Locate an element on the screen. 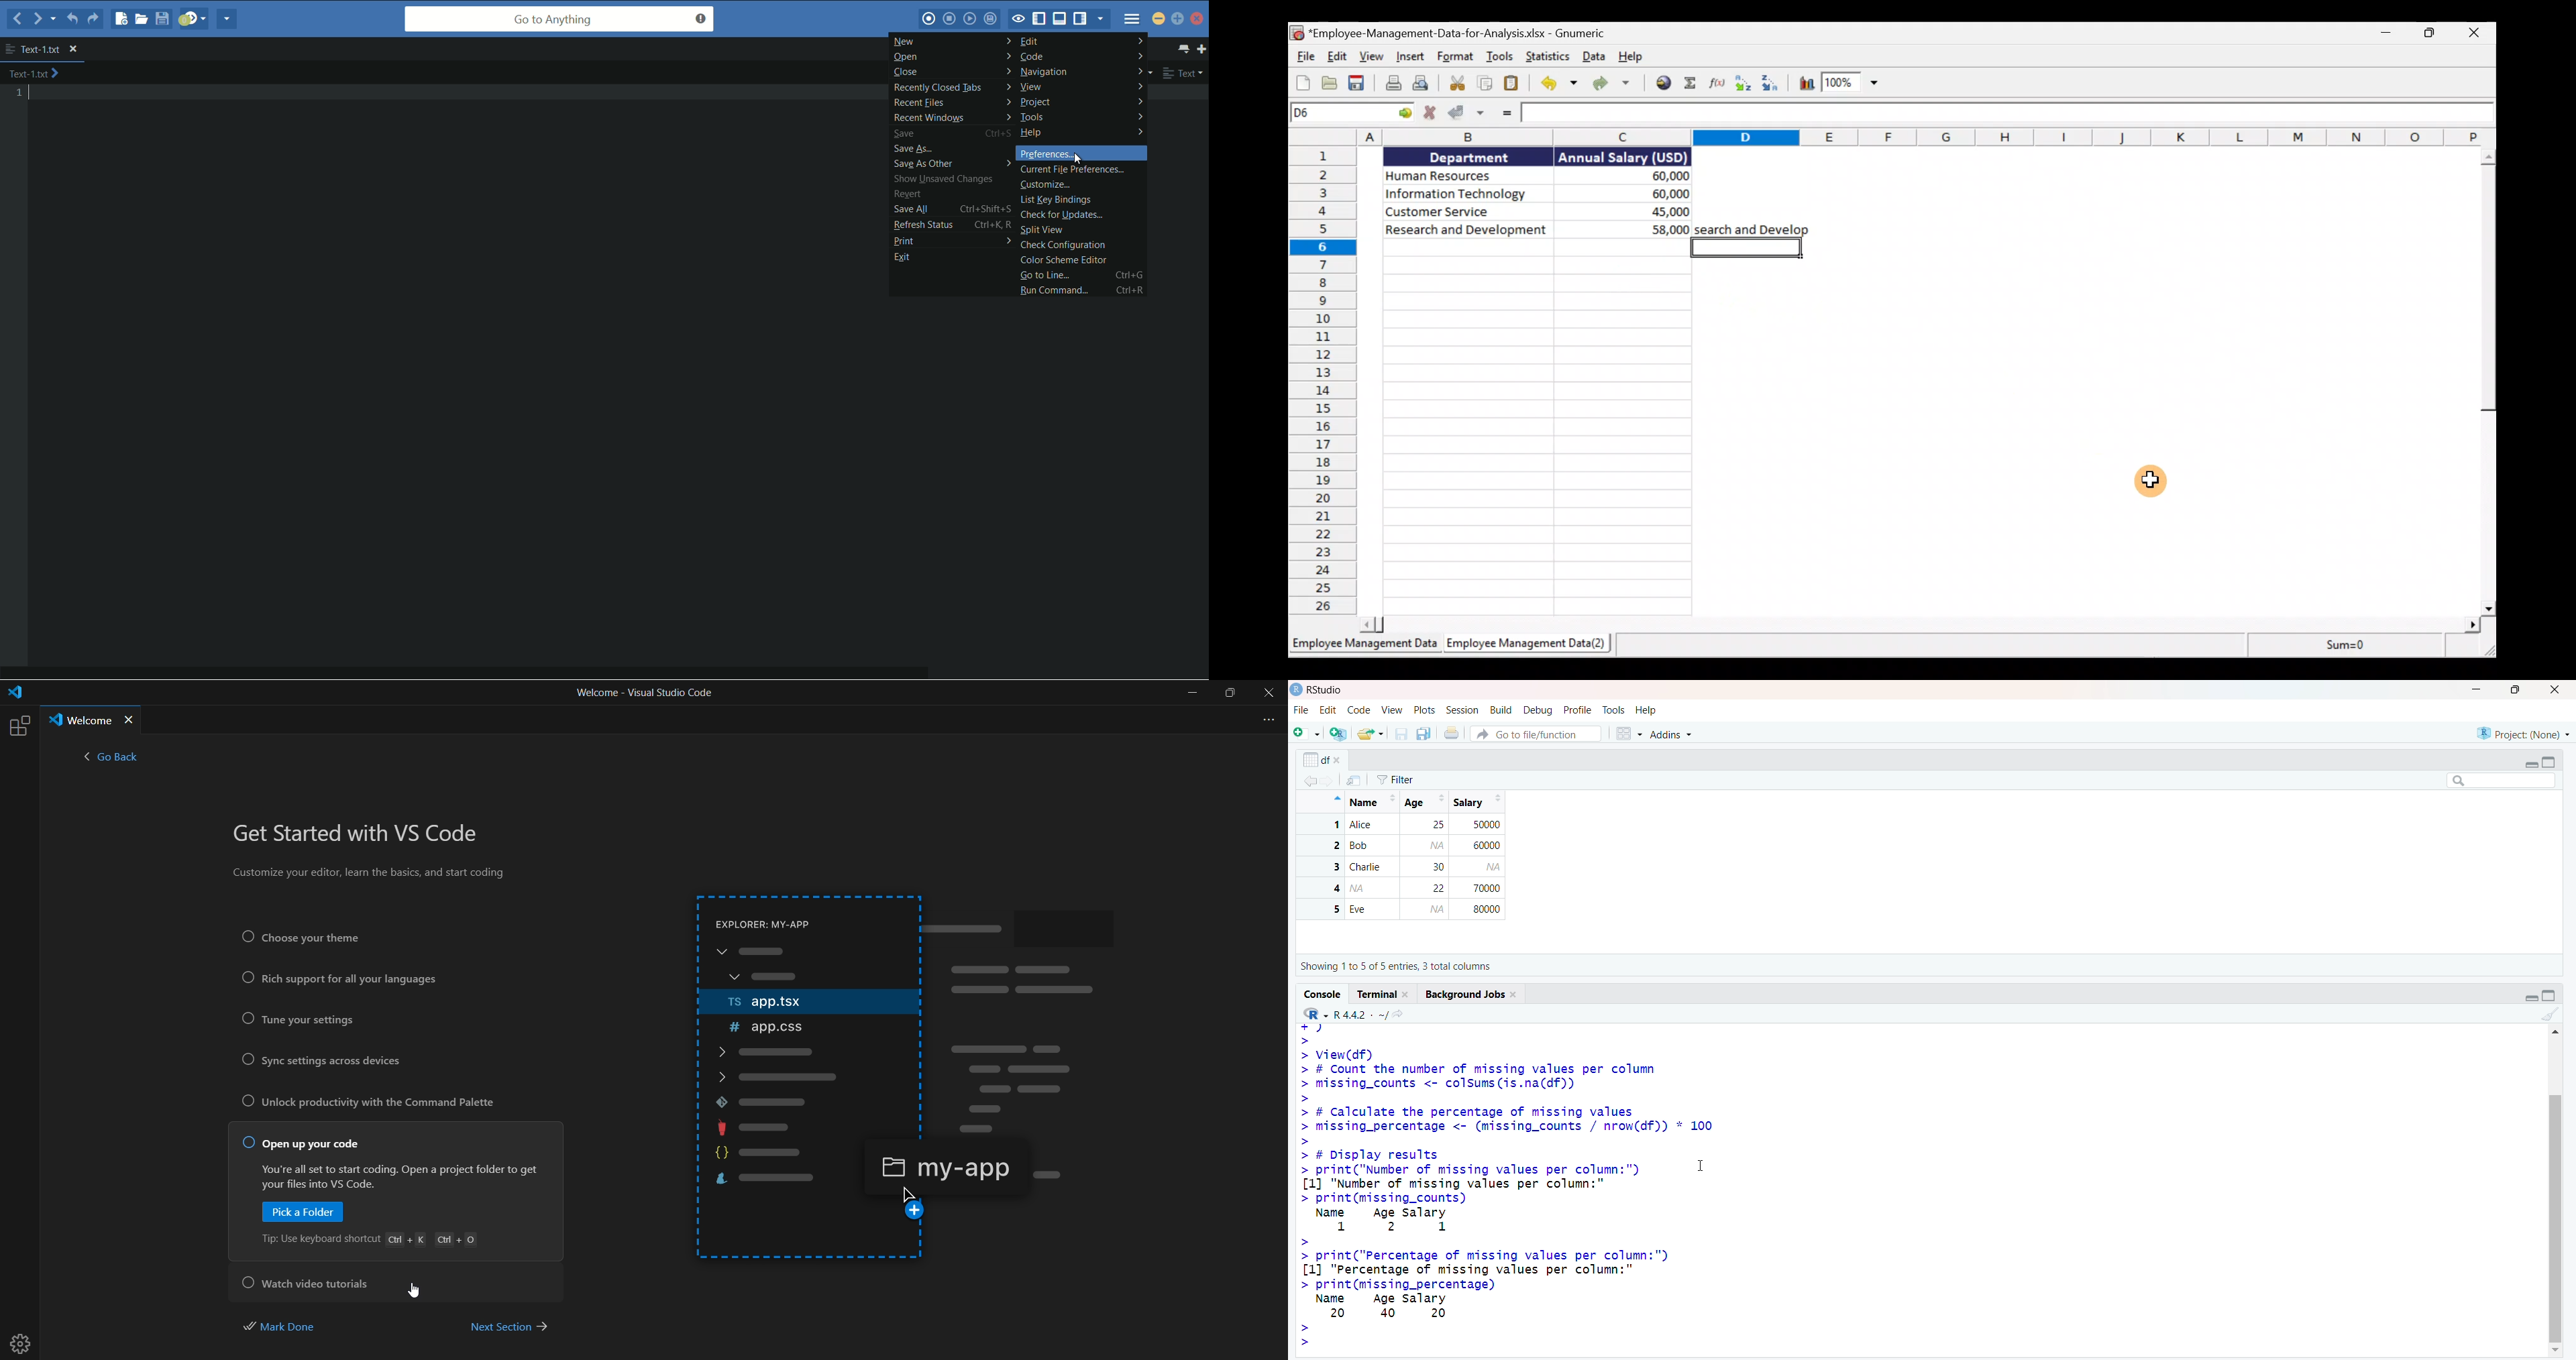 The width and height of the screenshot is (2576, 1372). R442 -~/ is located at coordinates (1359, 1015).